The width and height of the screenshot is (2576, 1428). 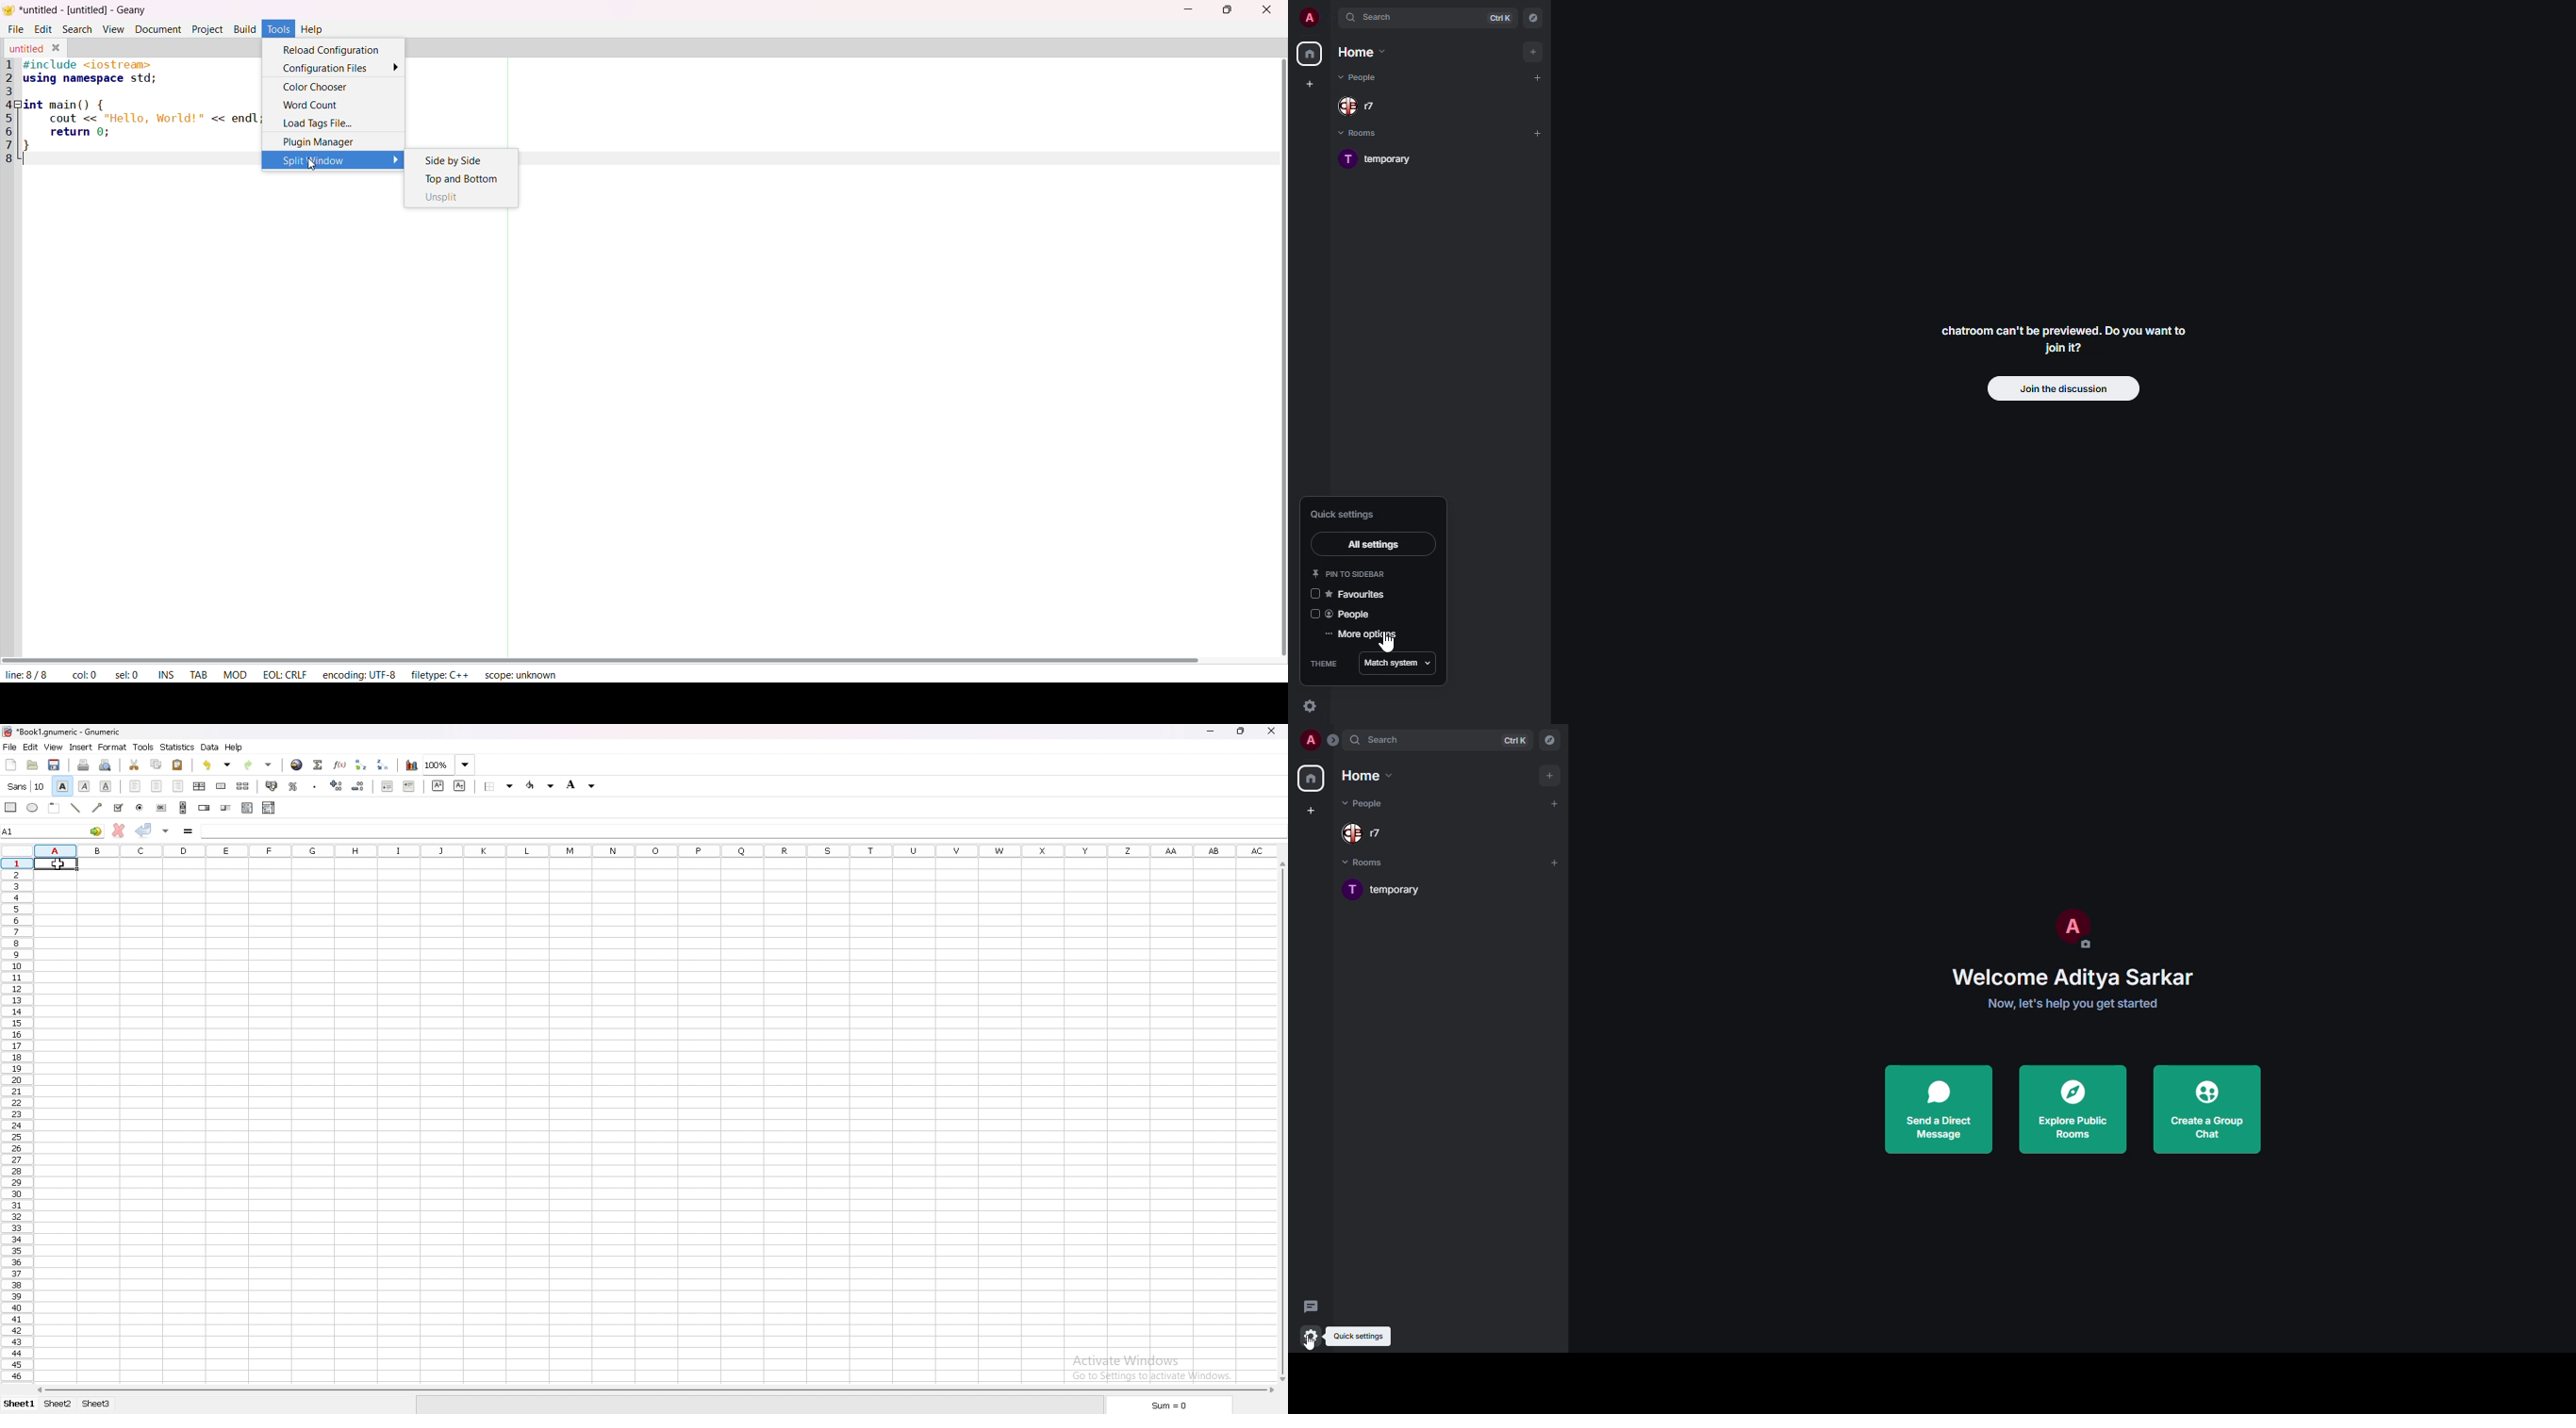 What do you see at coordinates (1940, 1110) in the screenshot?
I see `send a direct message` at bounding box center [1940, 1110].